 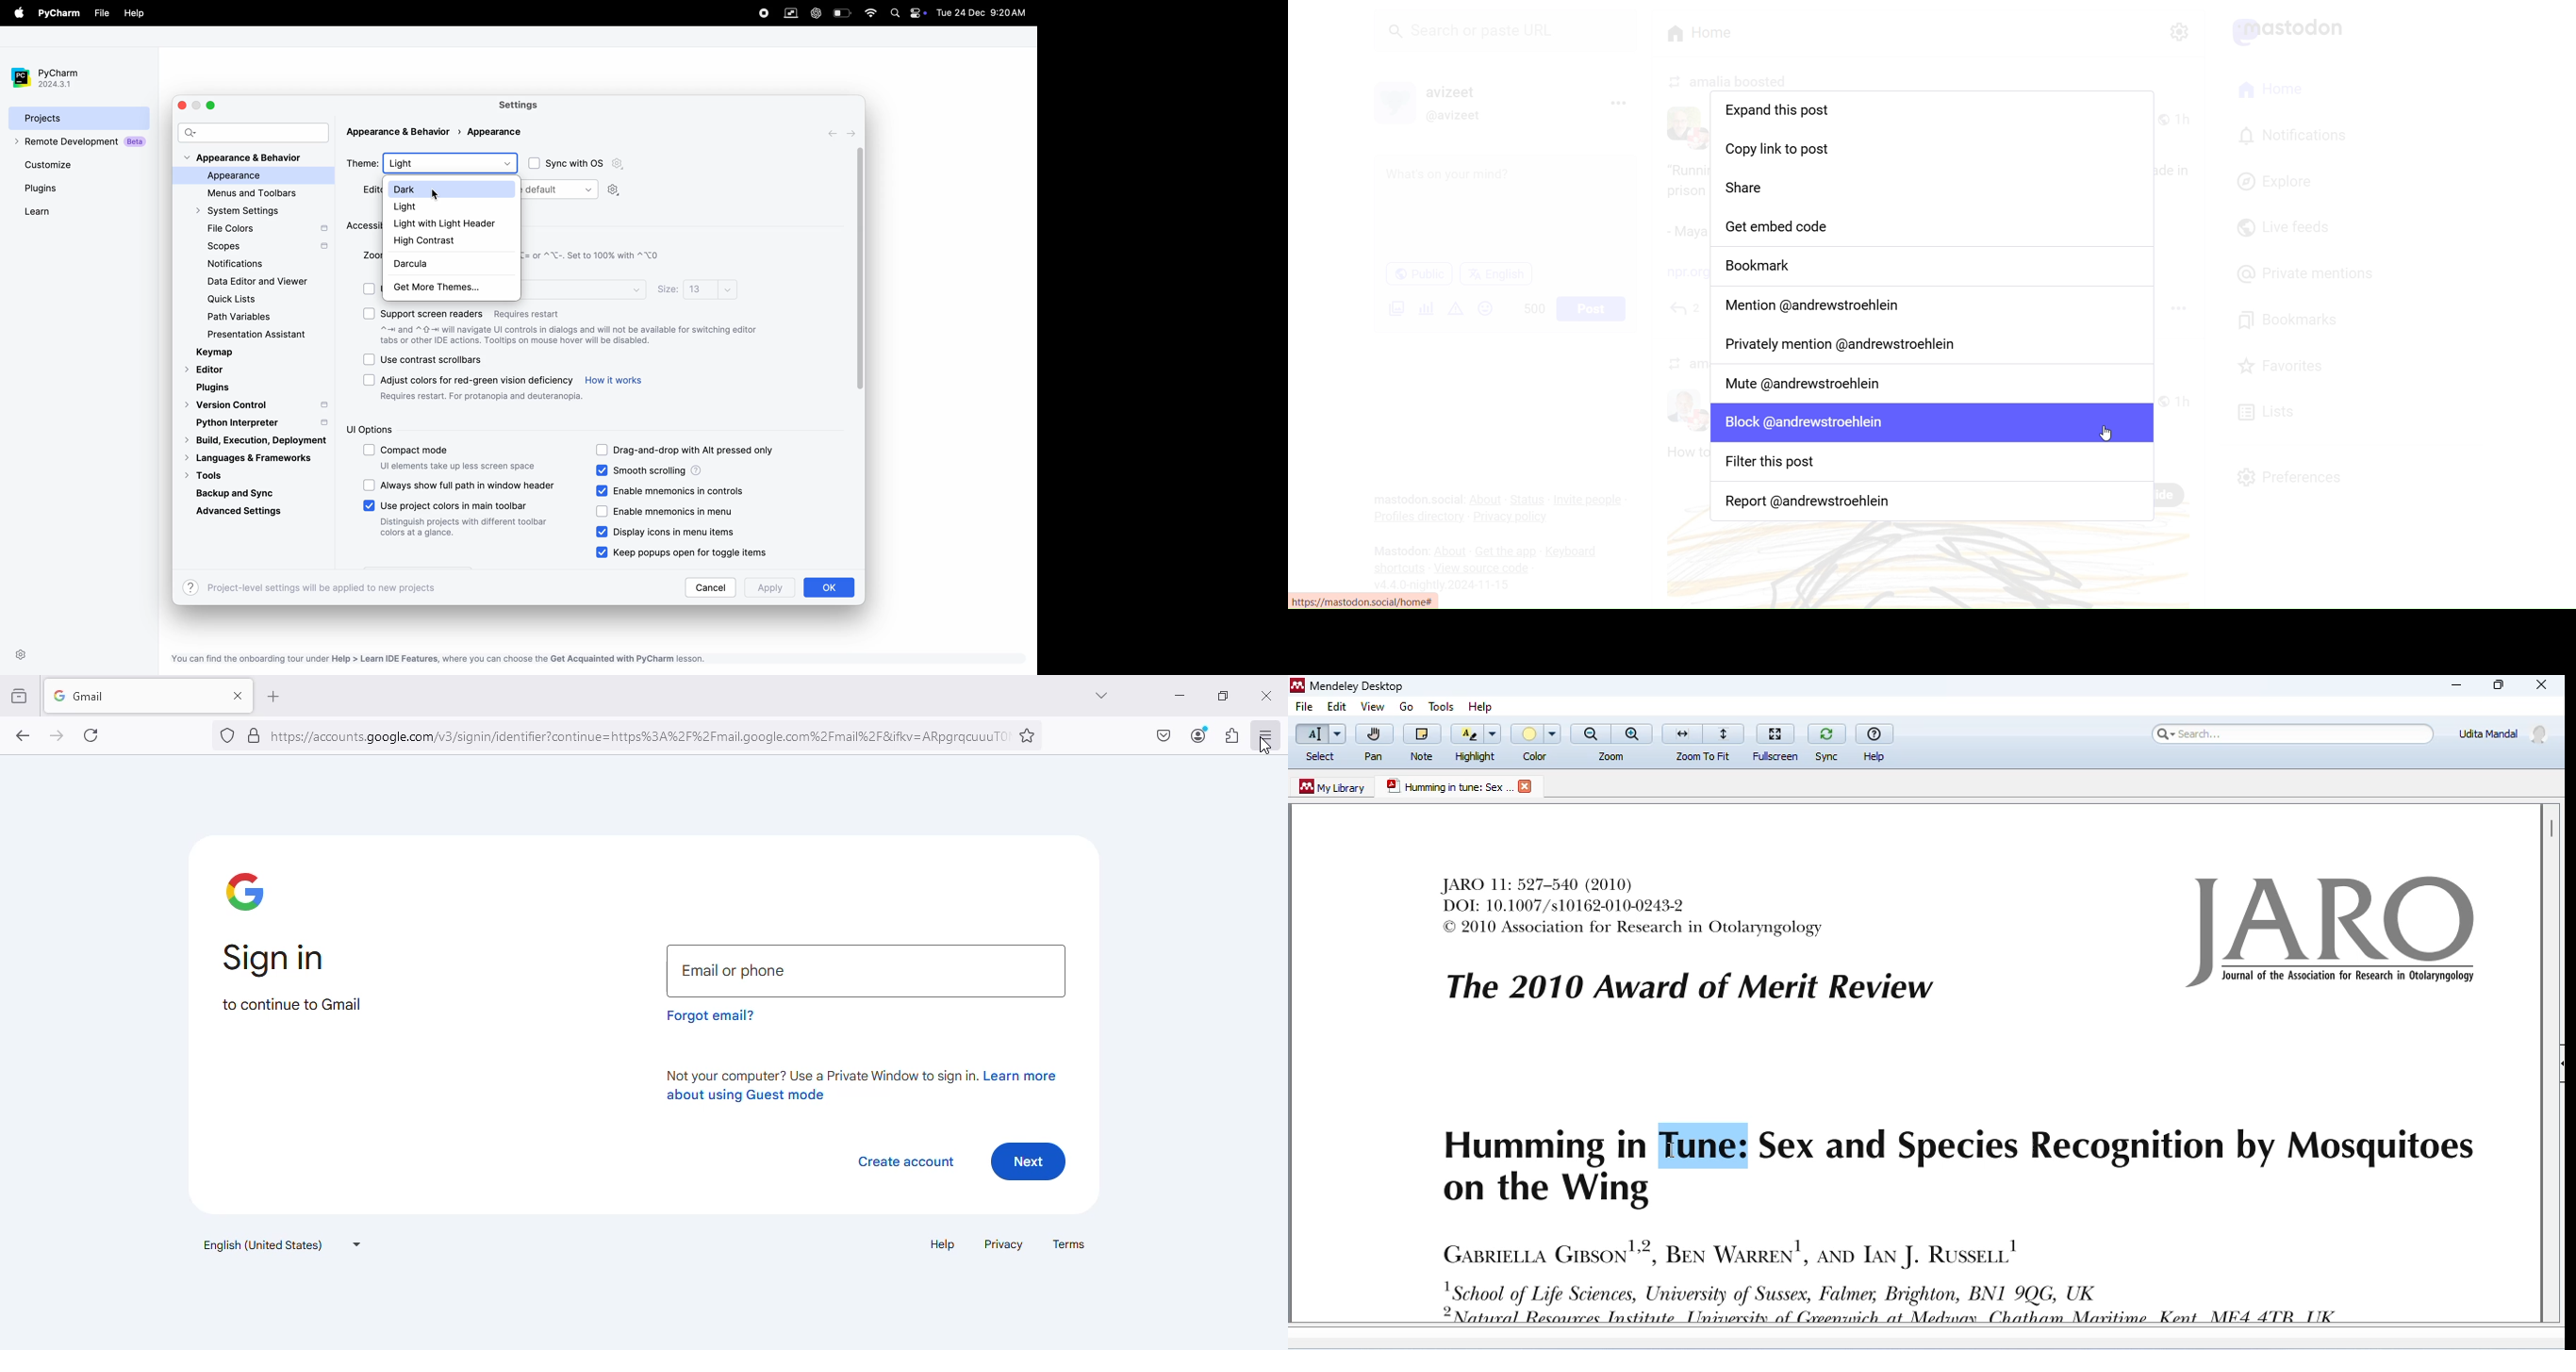 What do you see at coordinates (247, 492) in the screenshot?
I see `backup and synce` at bounding box center [247, 492].